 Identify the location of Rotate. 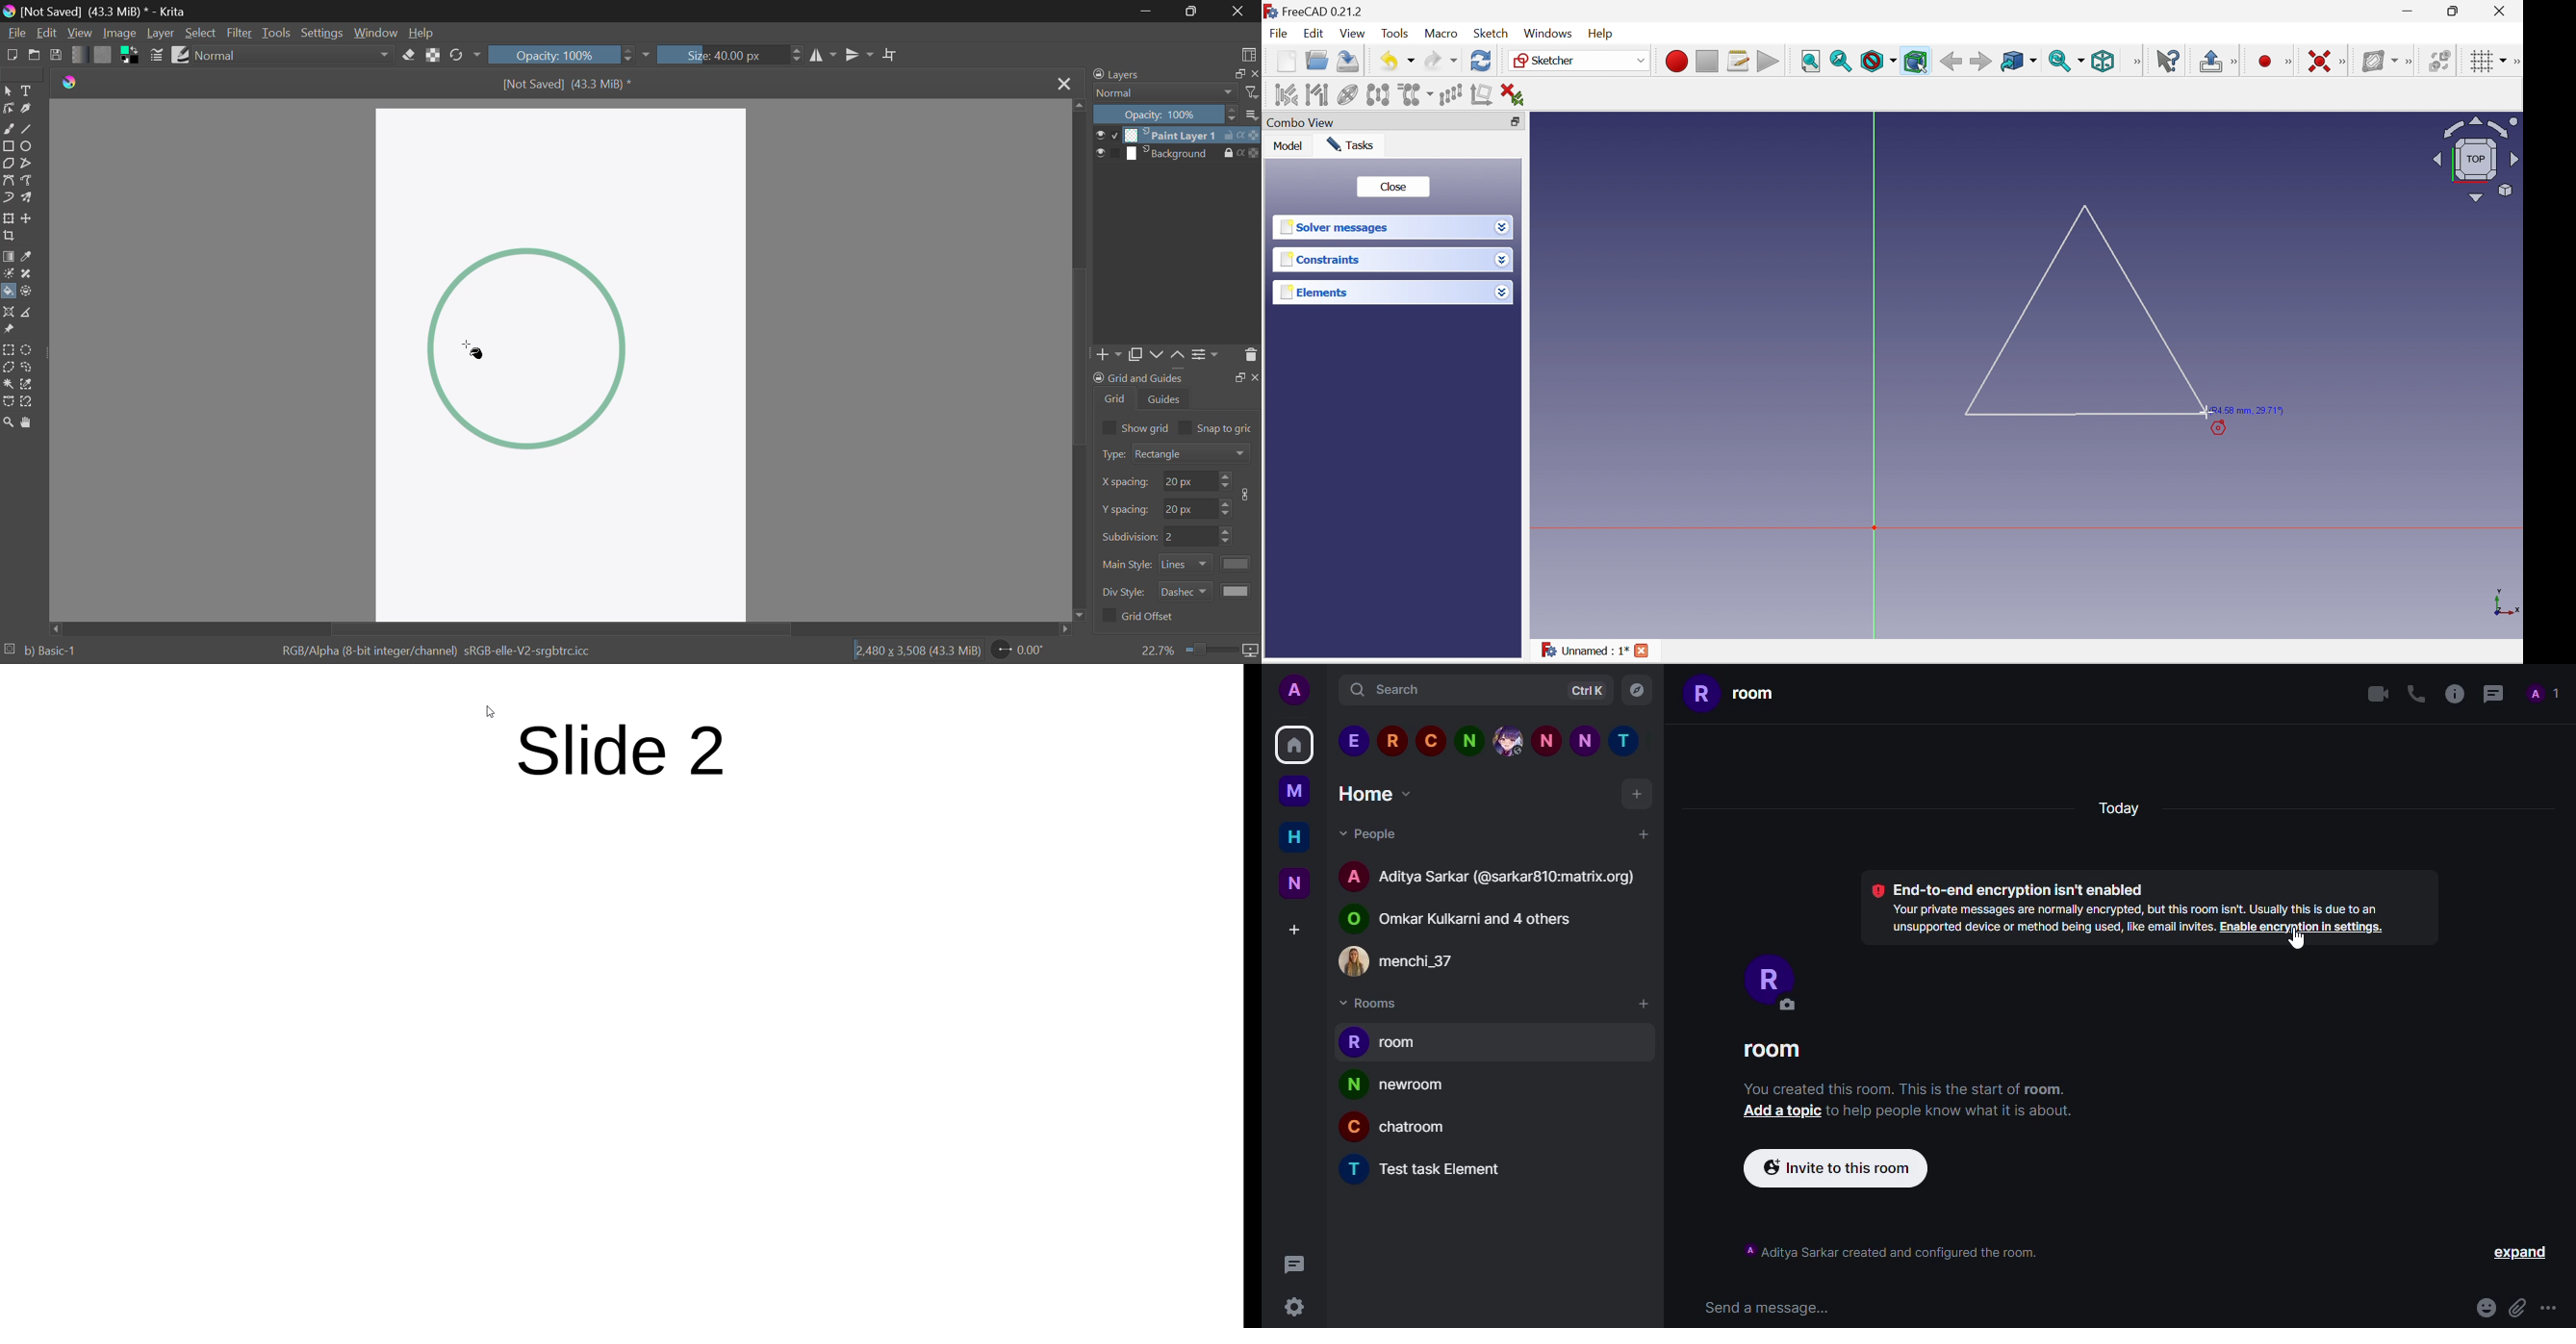
(465, 55).